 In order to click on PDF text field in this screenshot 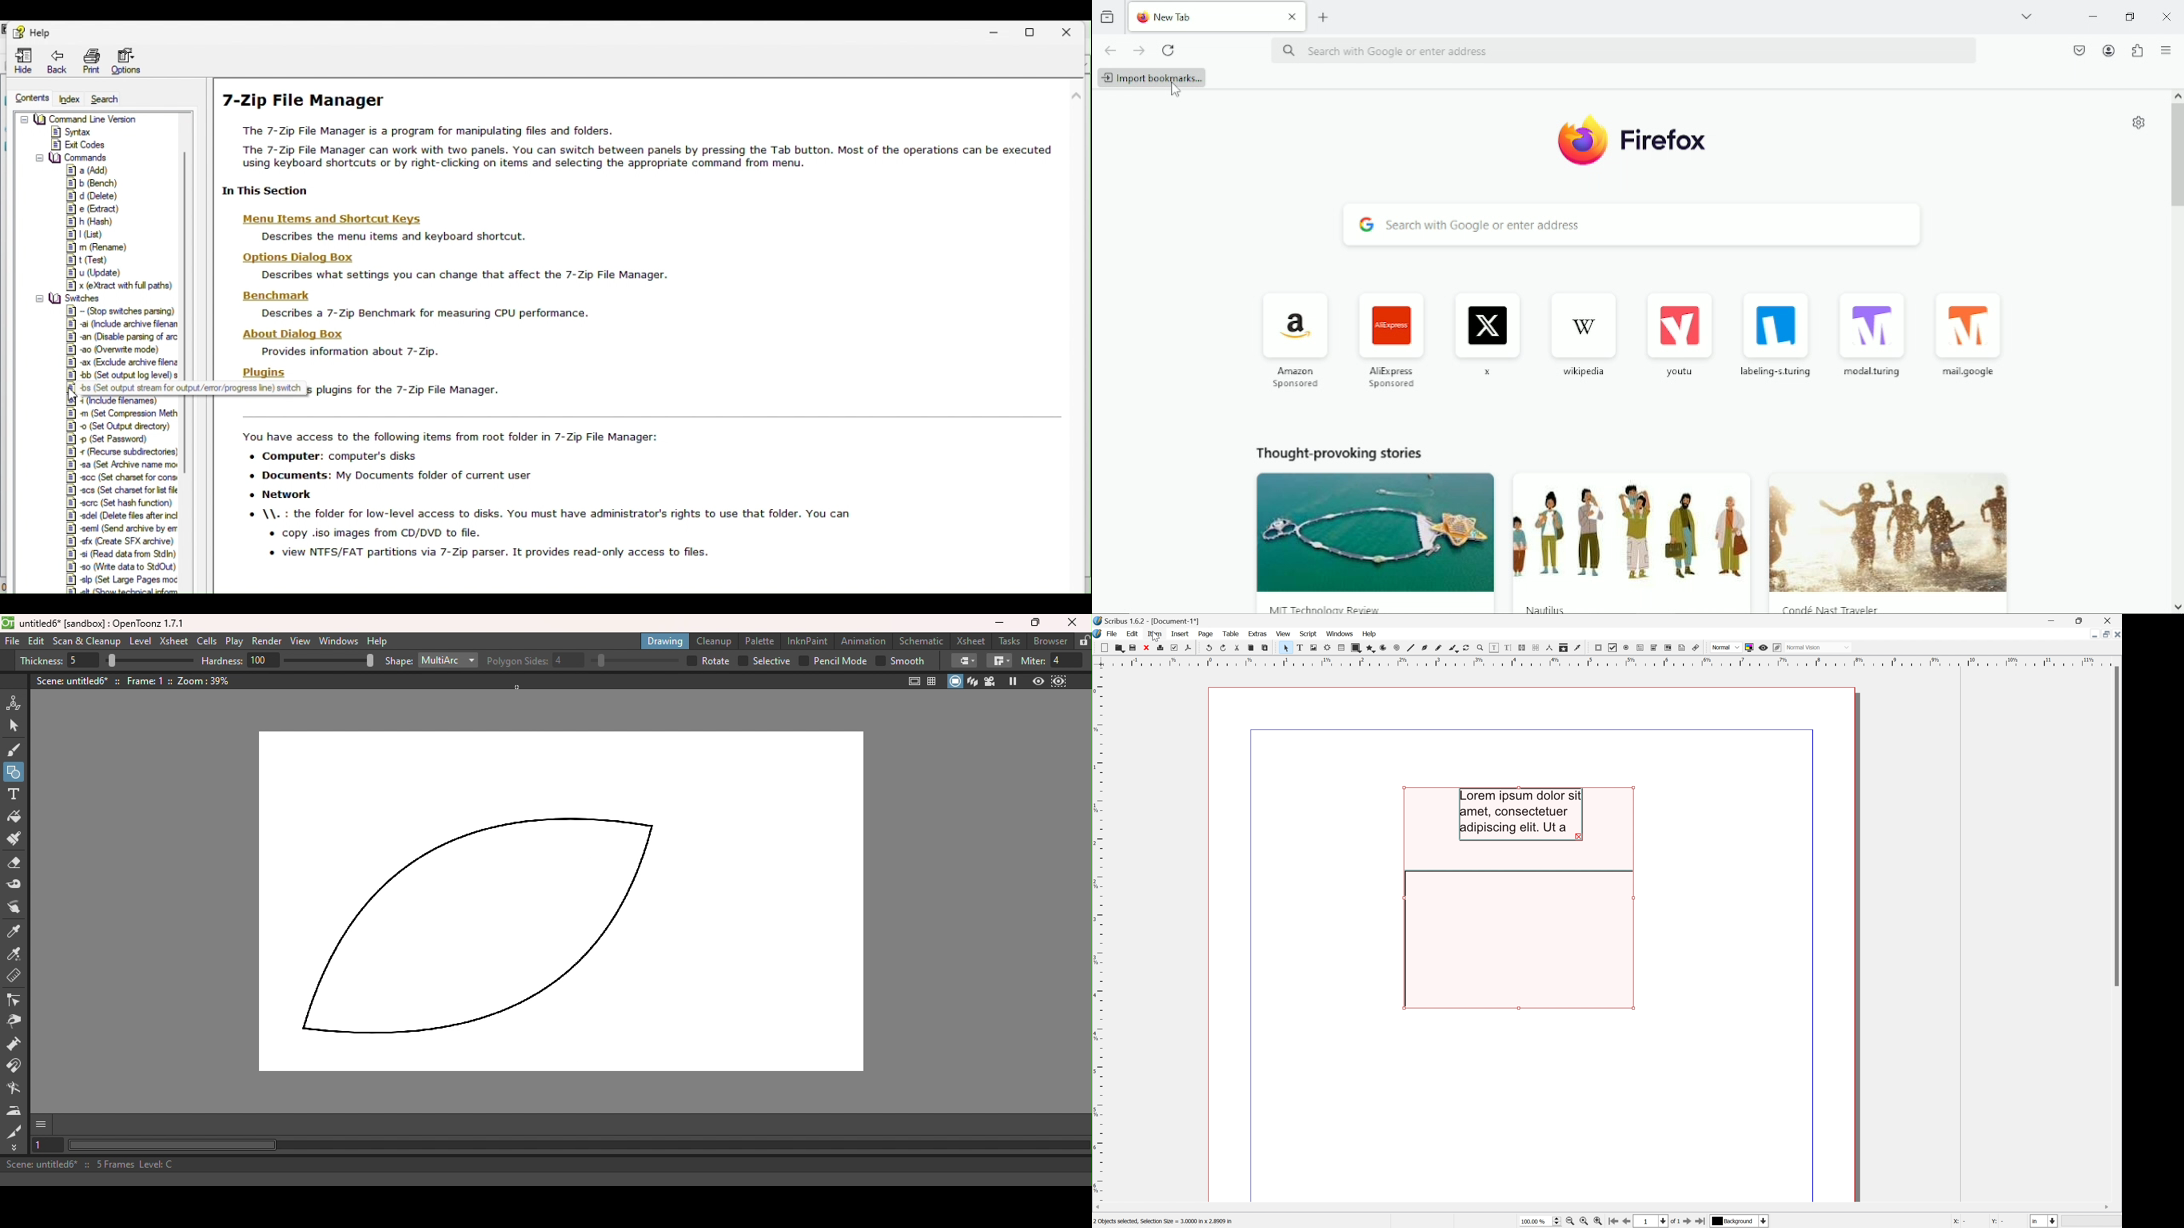, I will do `click(1639, 647)`.